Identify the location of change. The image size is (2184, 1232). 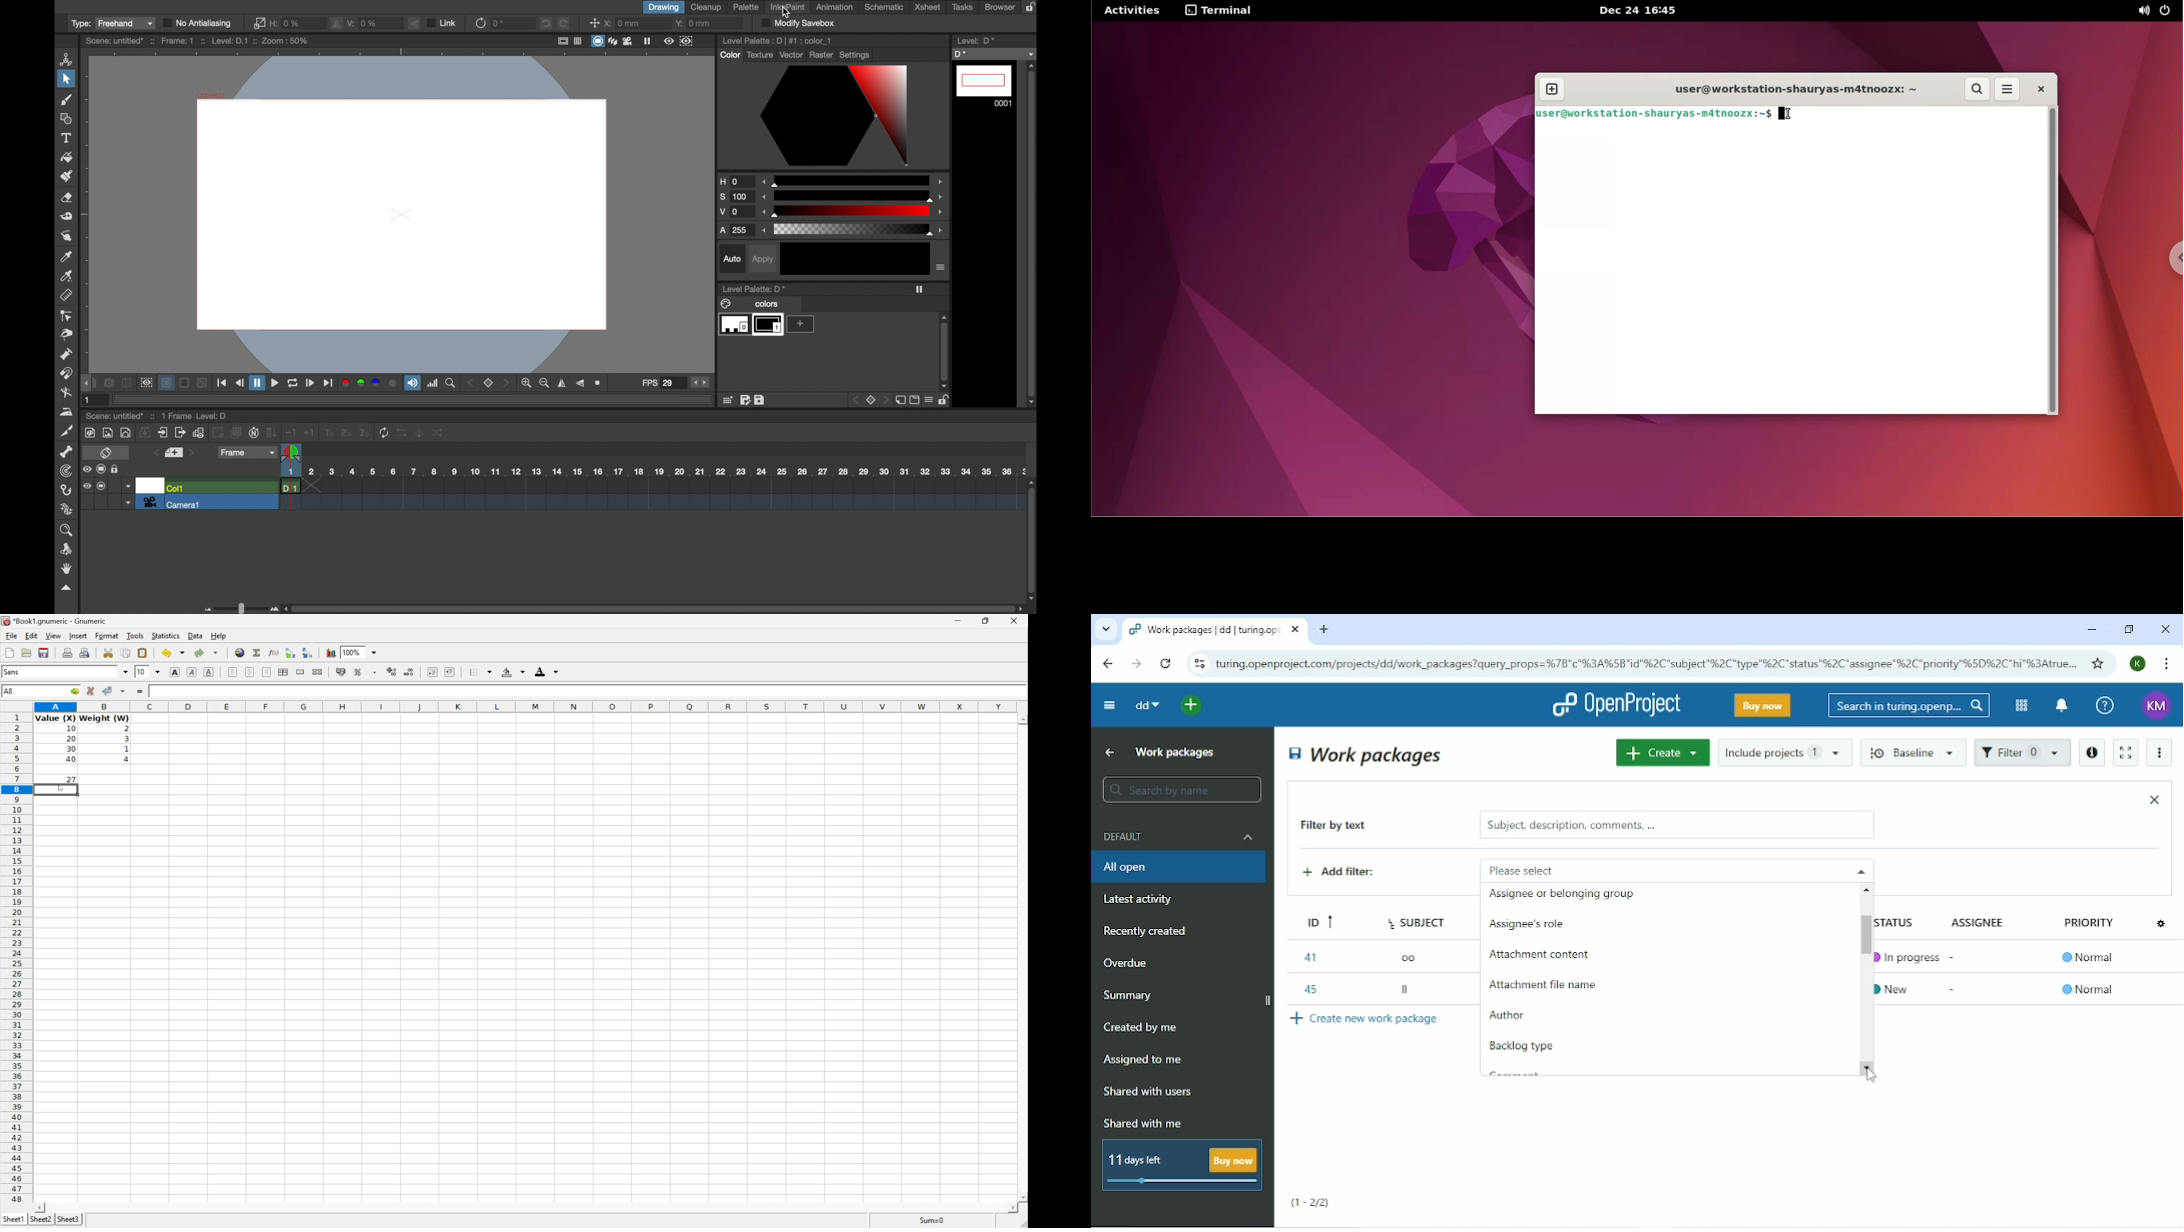
(438, 433).